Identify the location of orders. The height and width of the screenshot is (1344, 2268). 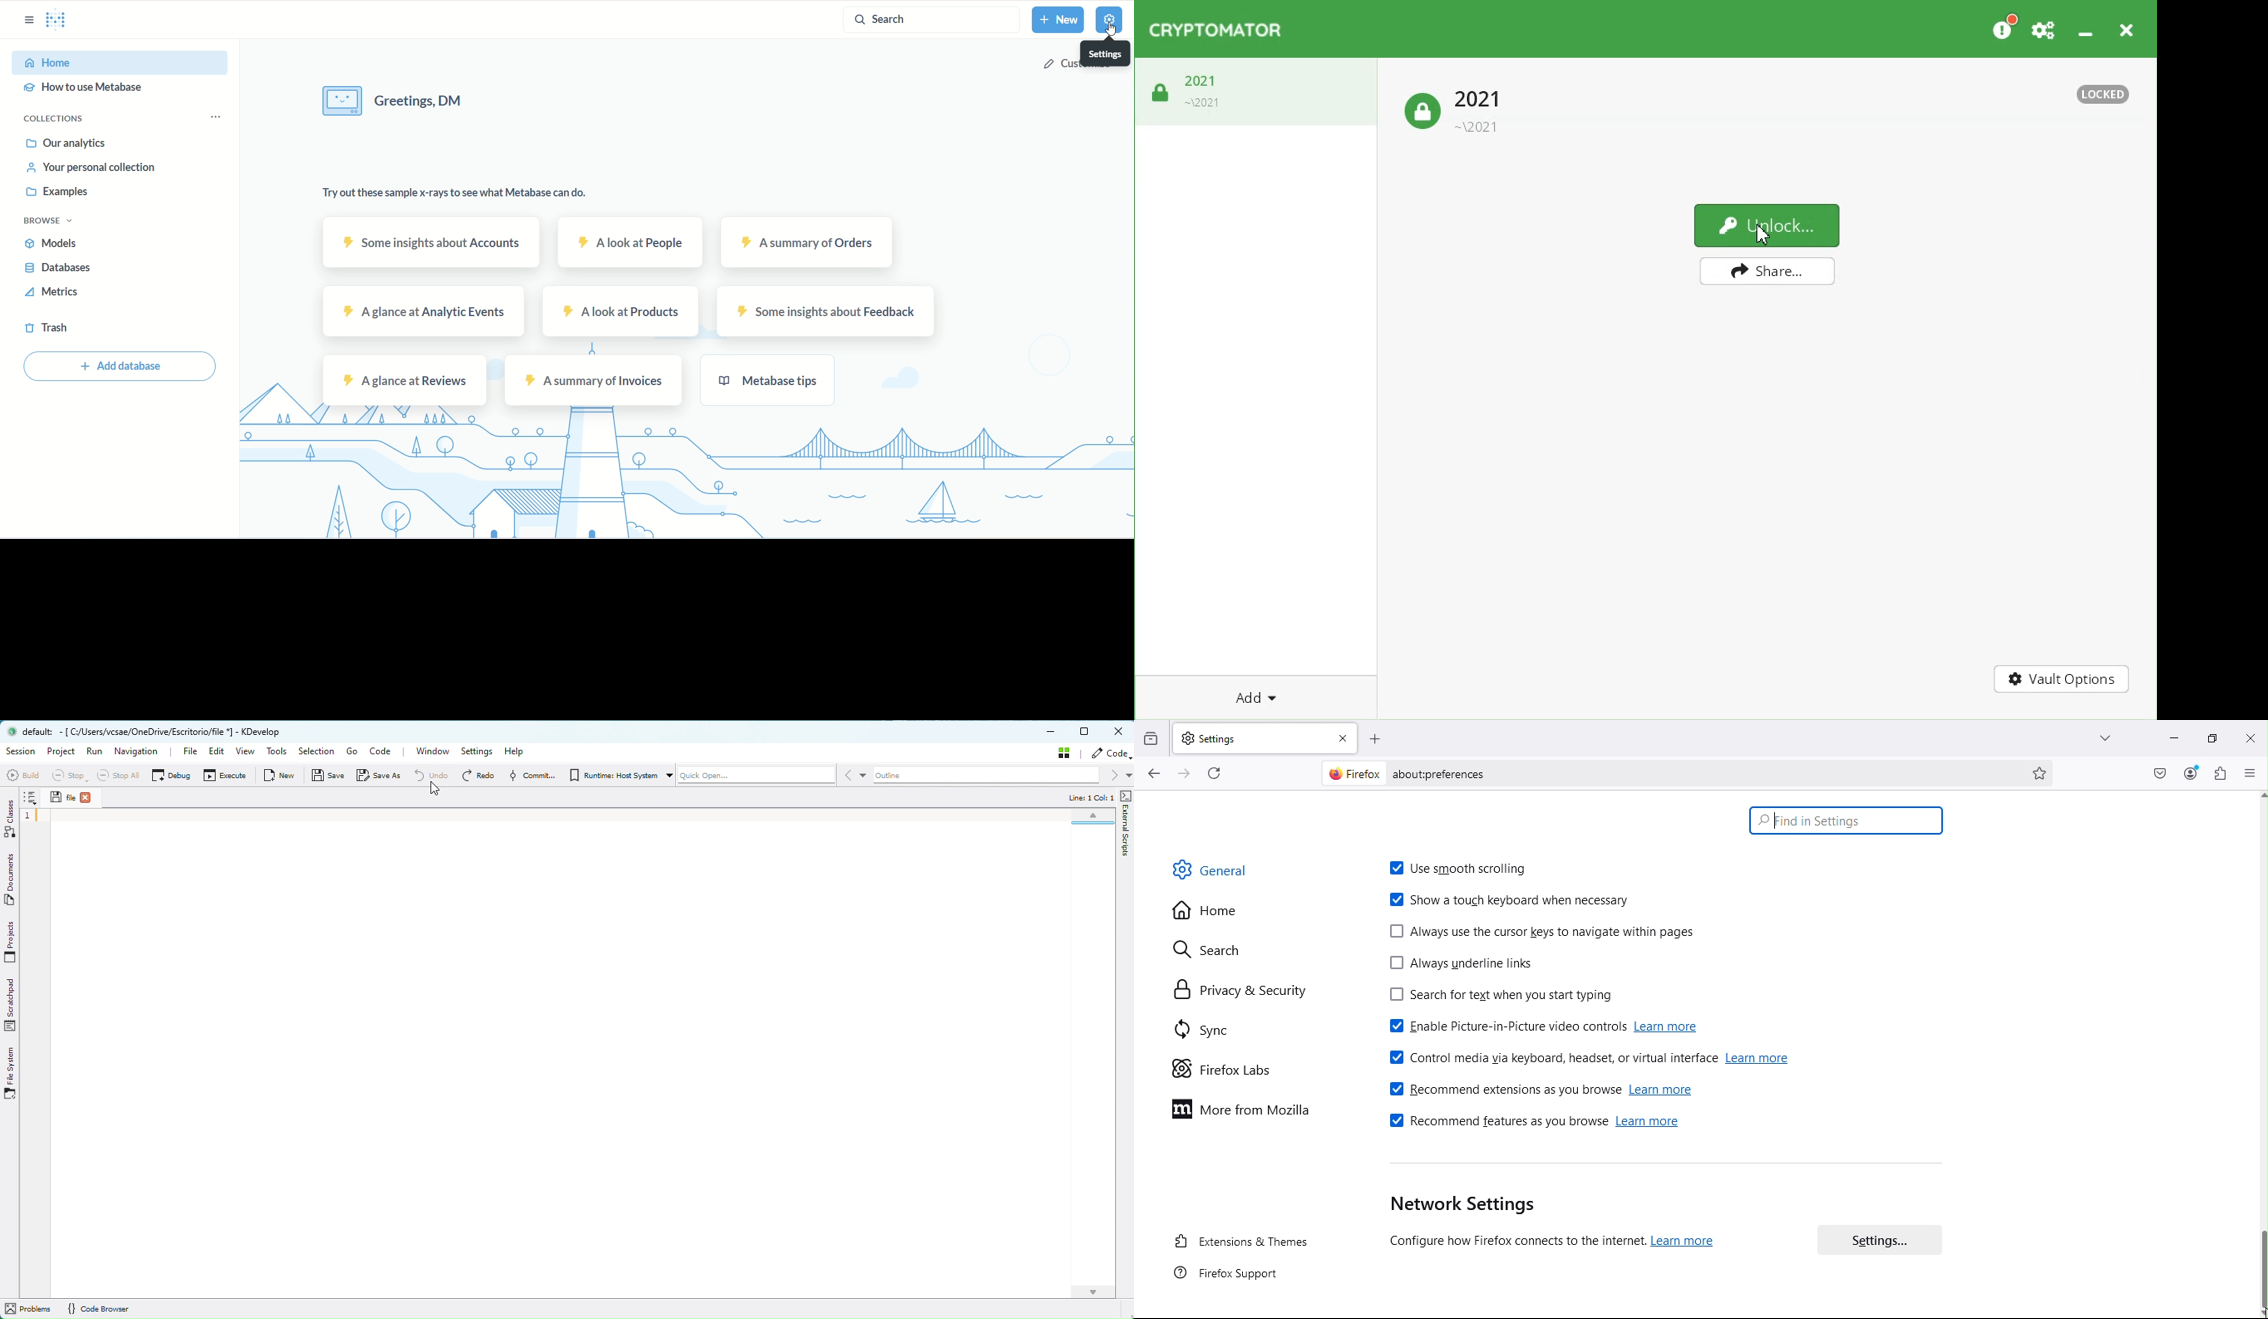
(807, 243).